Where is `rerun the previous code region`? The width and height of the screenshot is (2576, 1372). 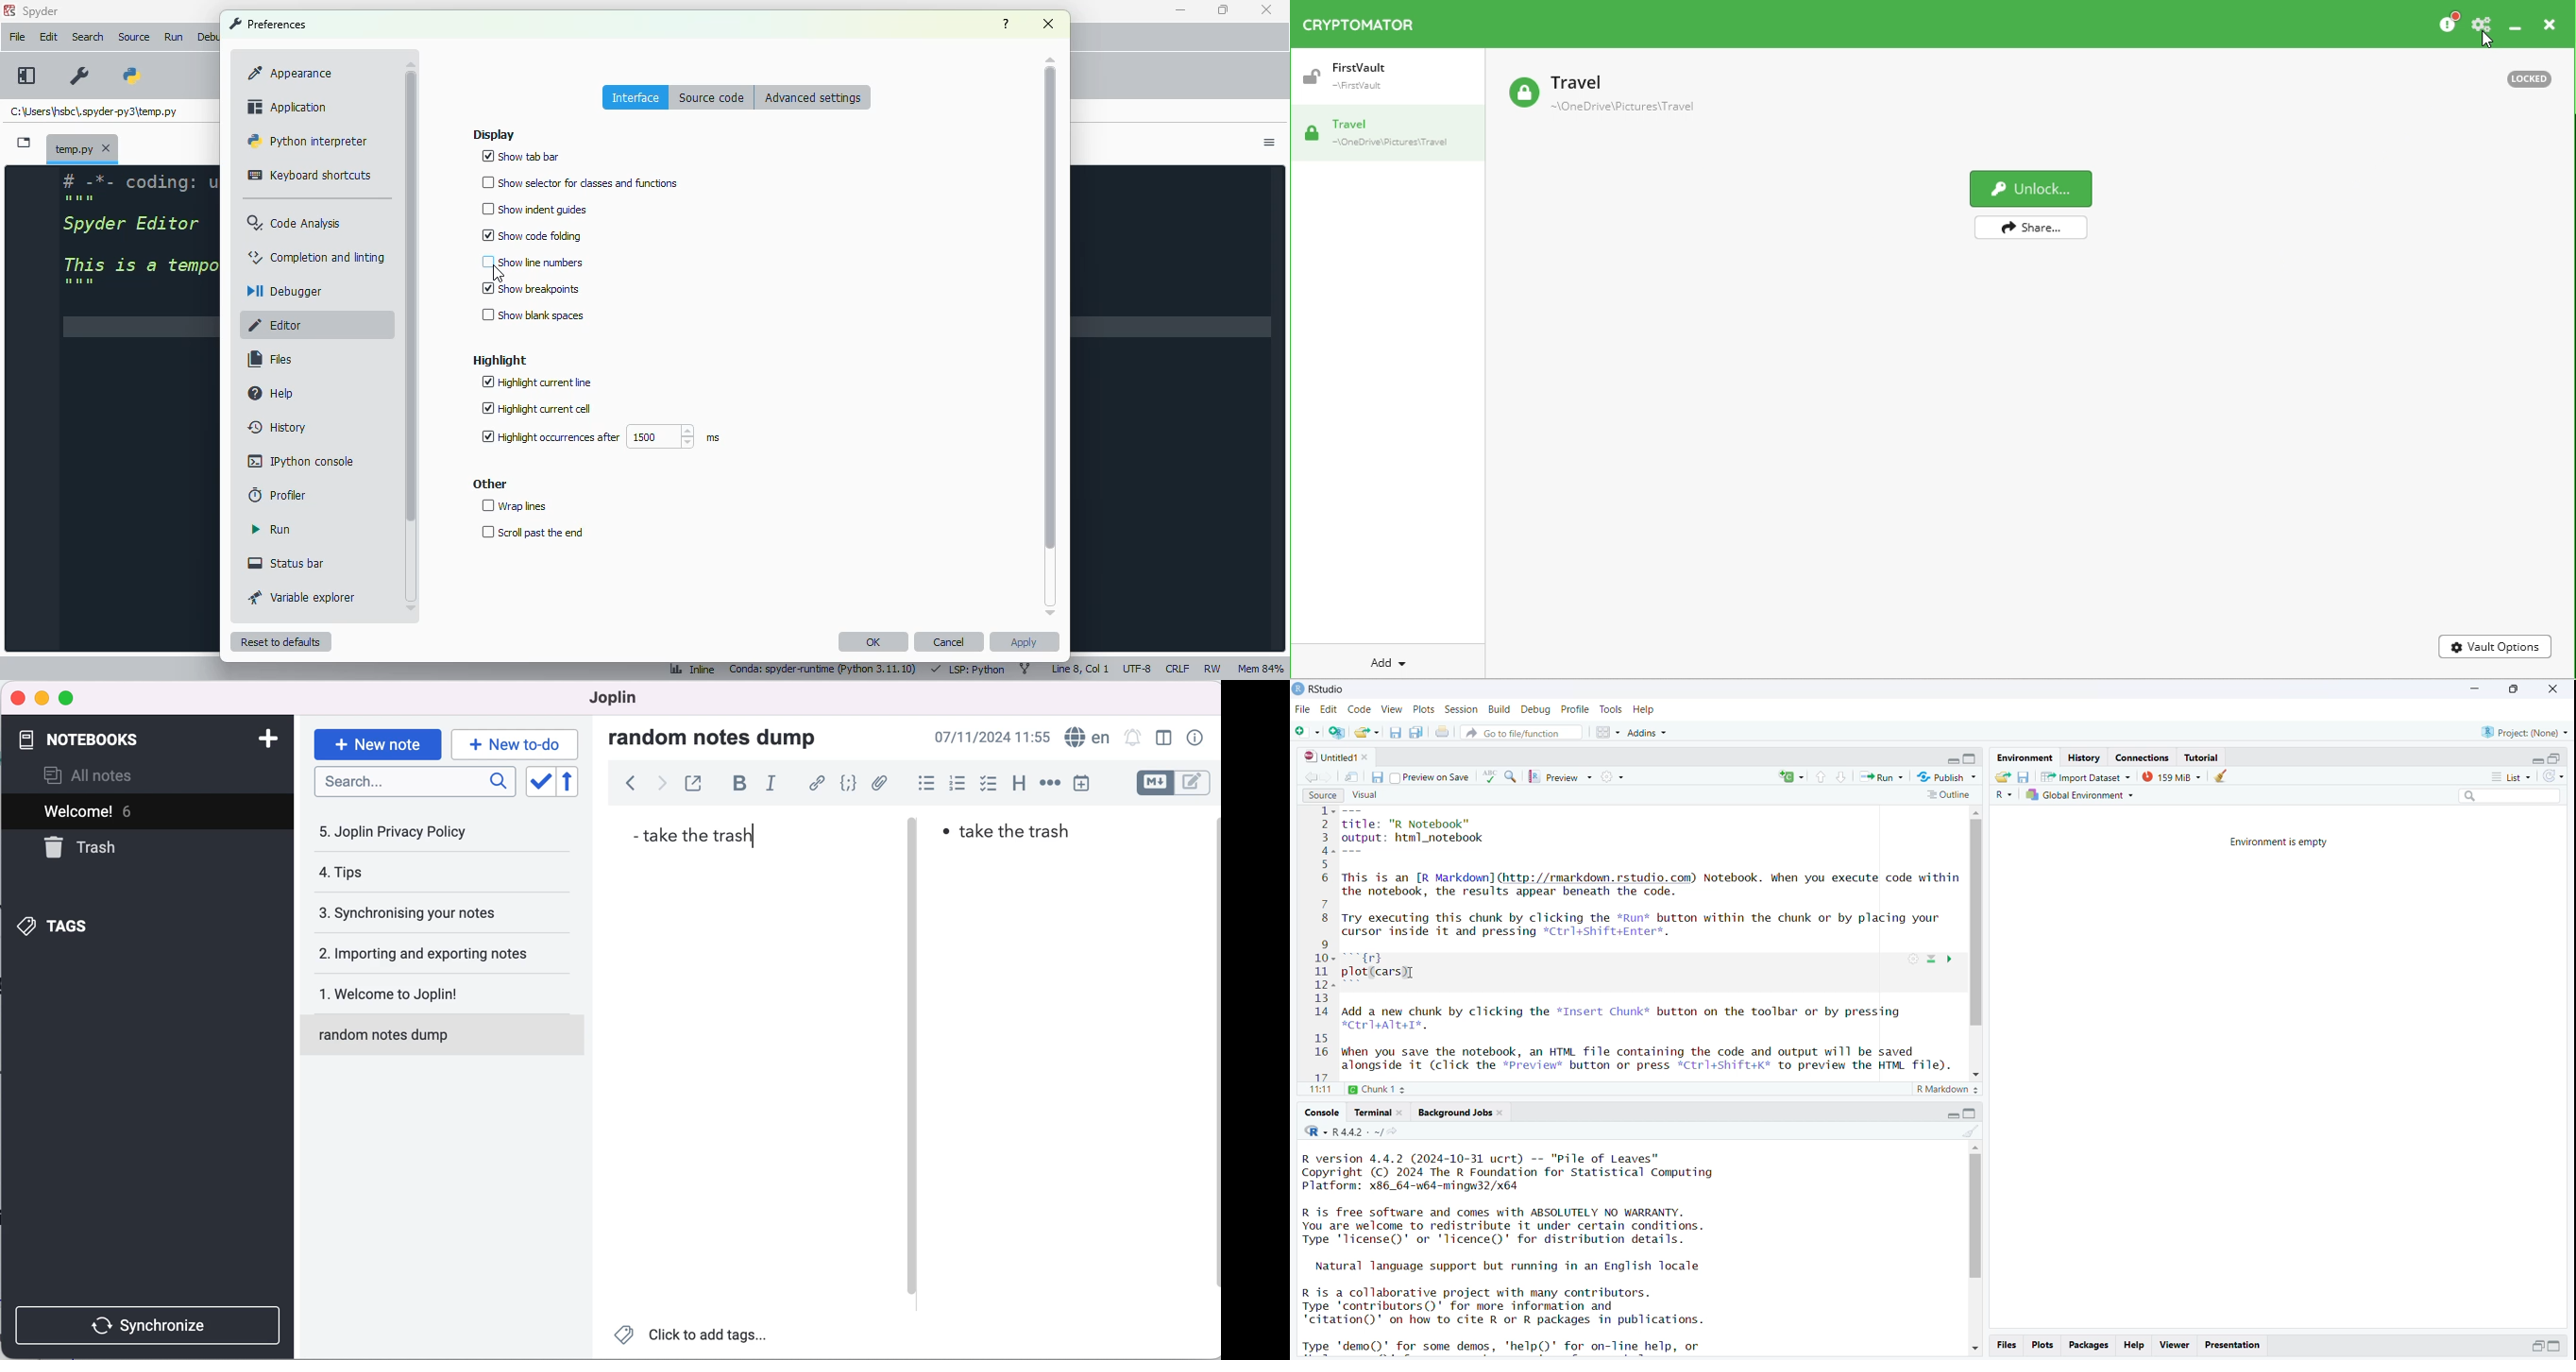
rerun the previous code region is located at coordinates (1790, 777).